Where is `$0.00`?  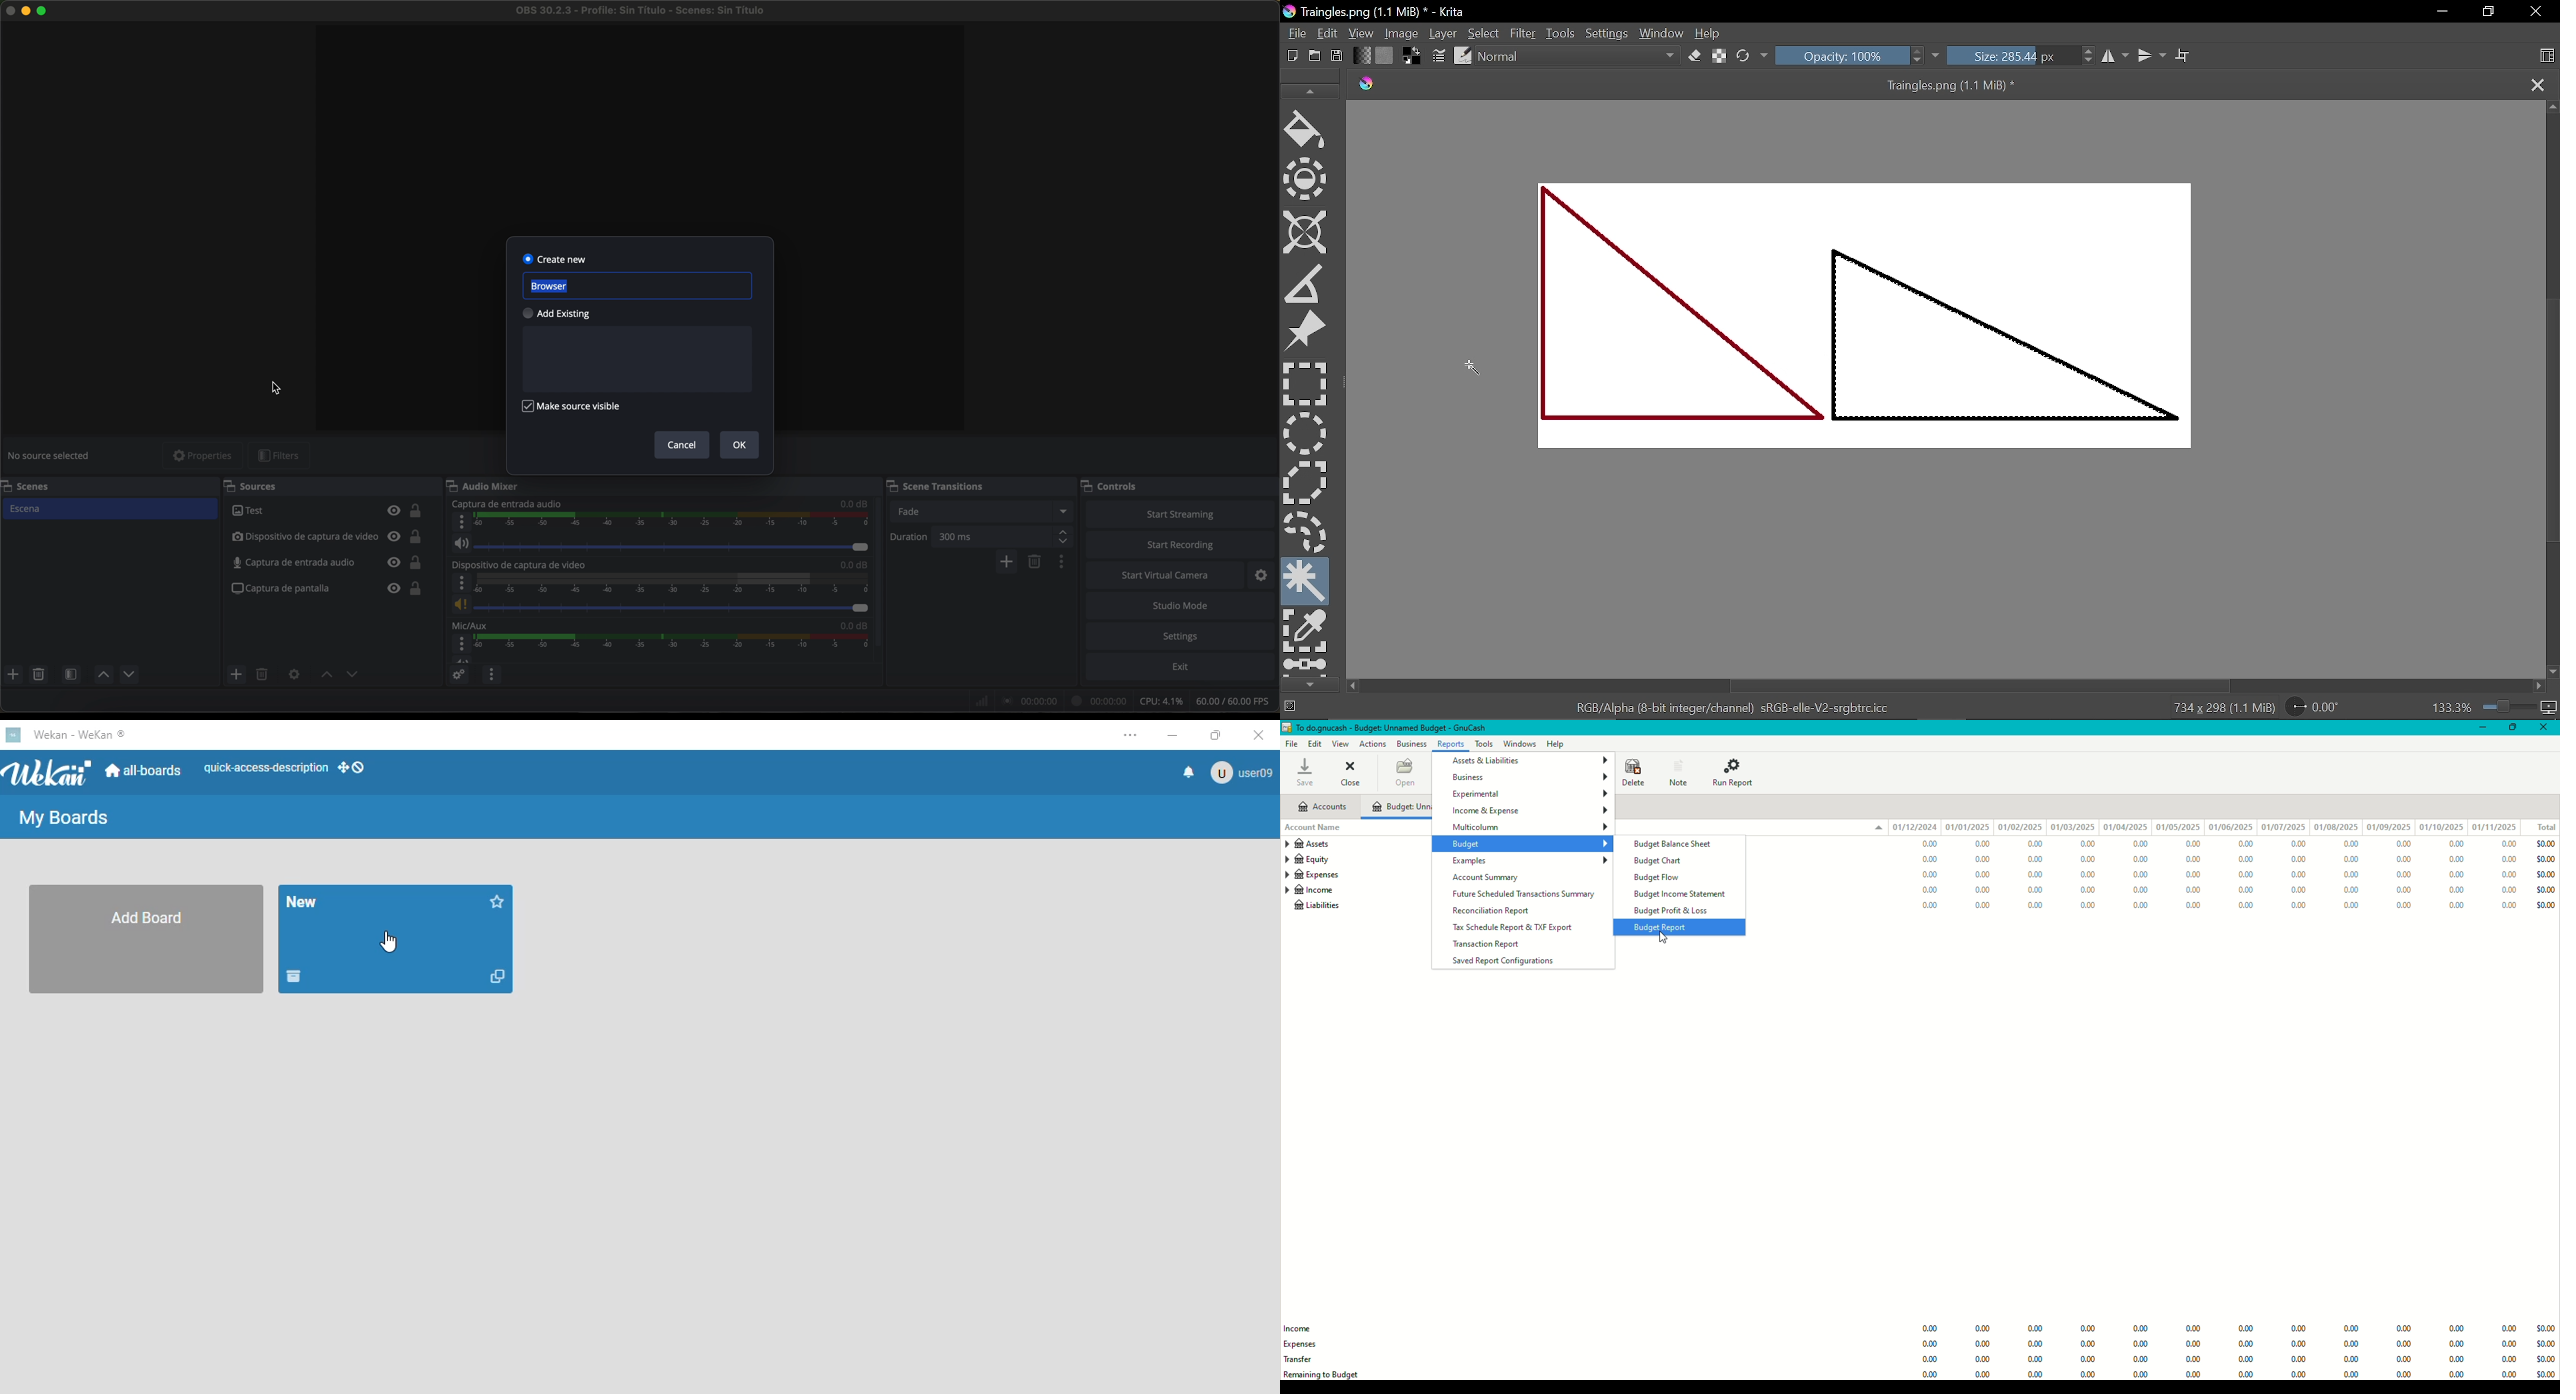
$0.00 is located at coordinates (2544, 1345).